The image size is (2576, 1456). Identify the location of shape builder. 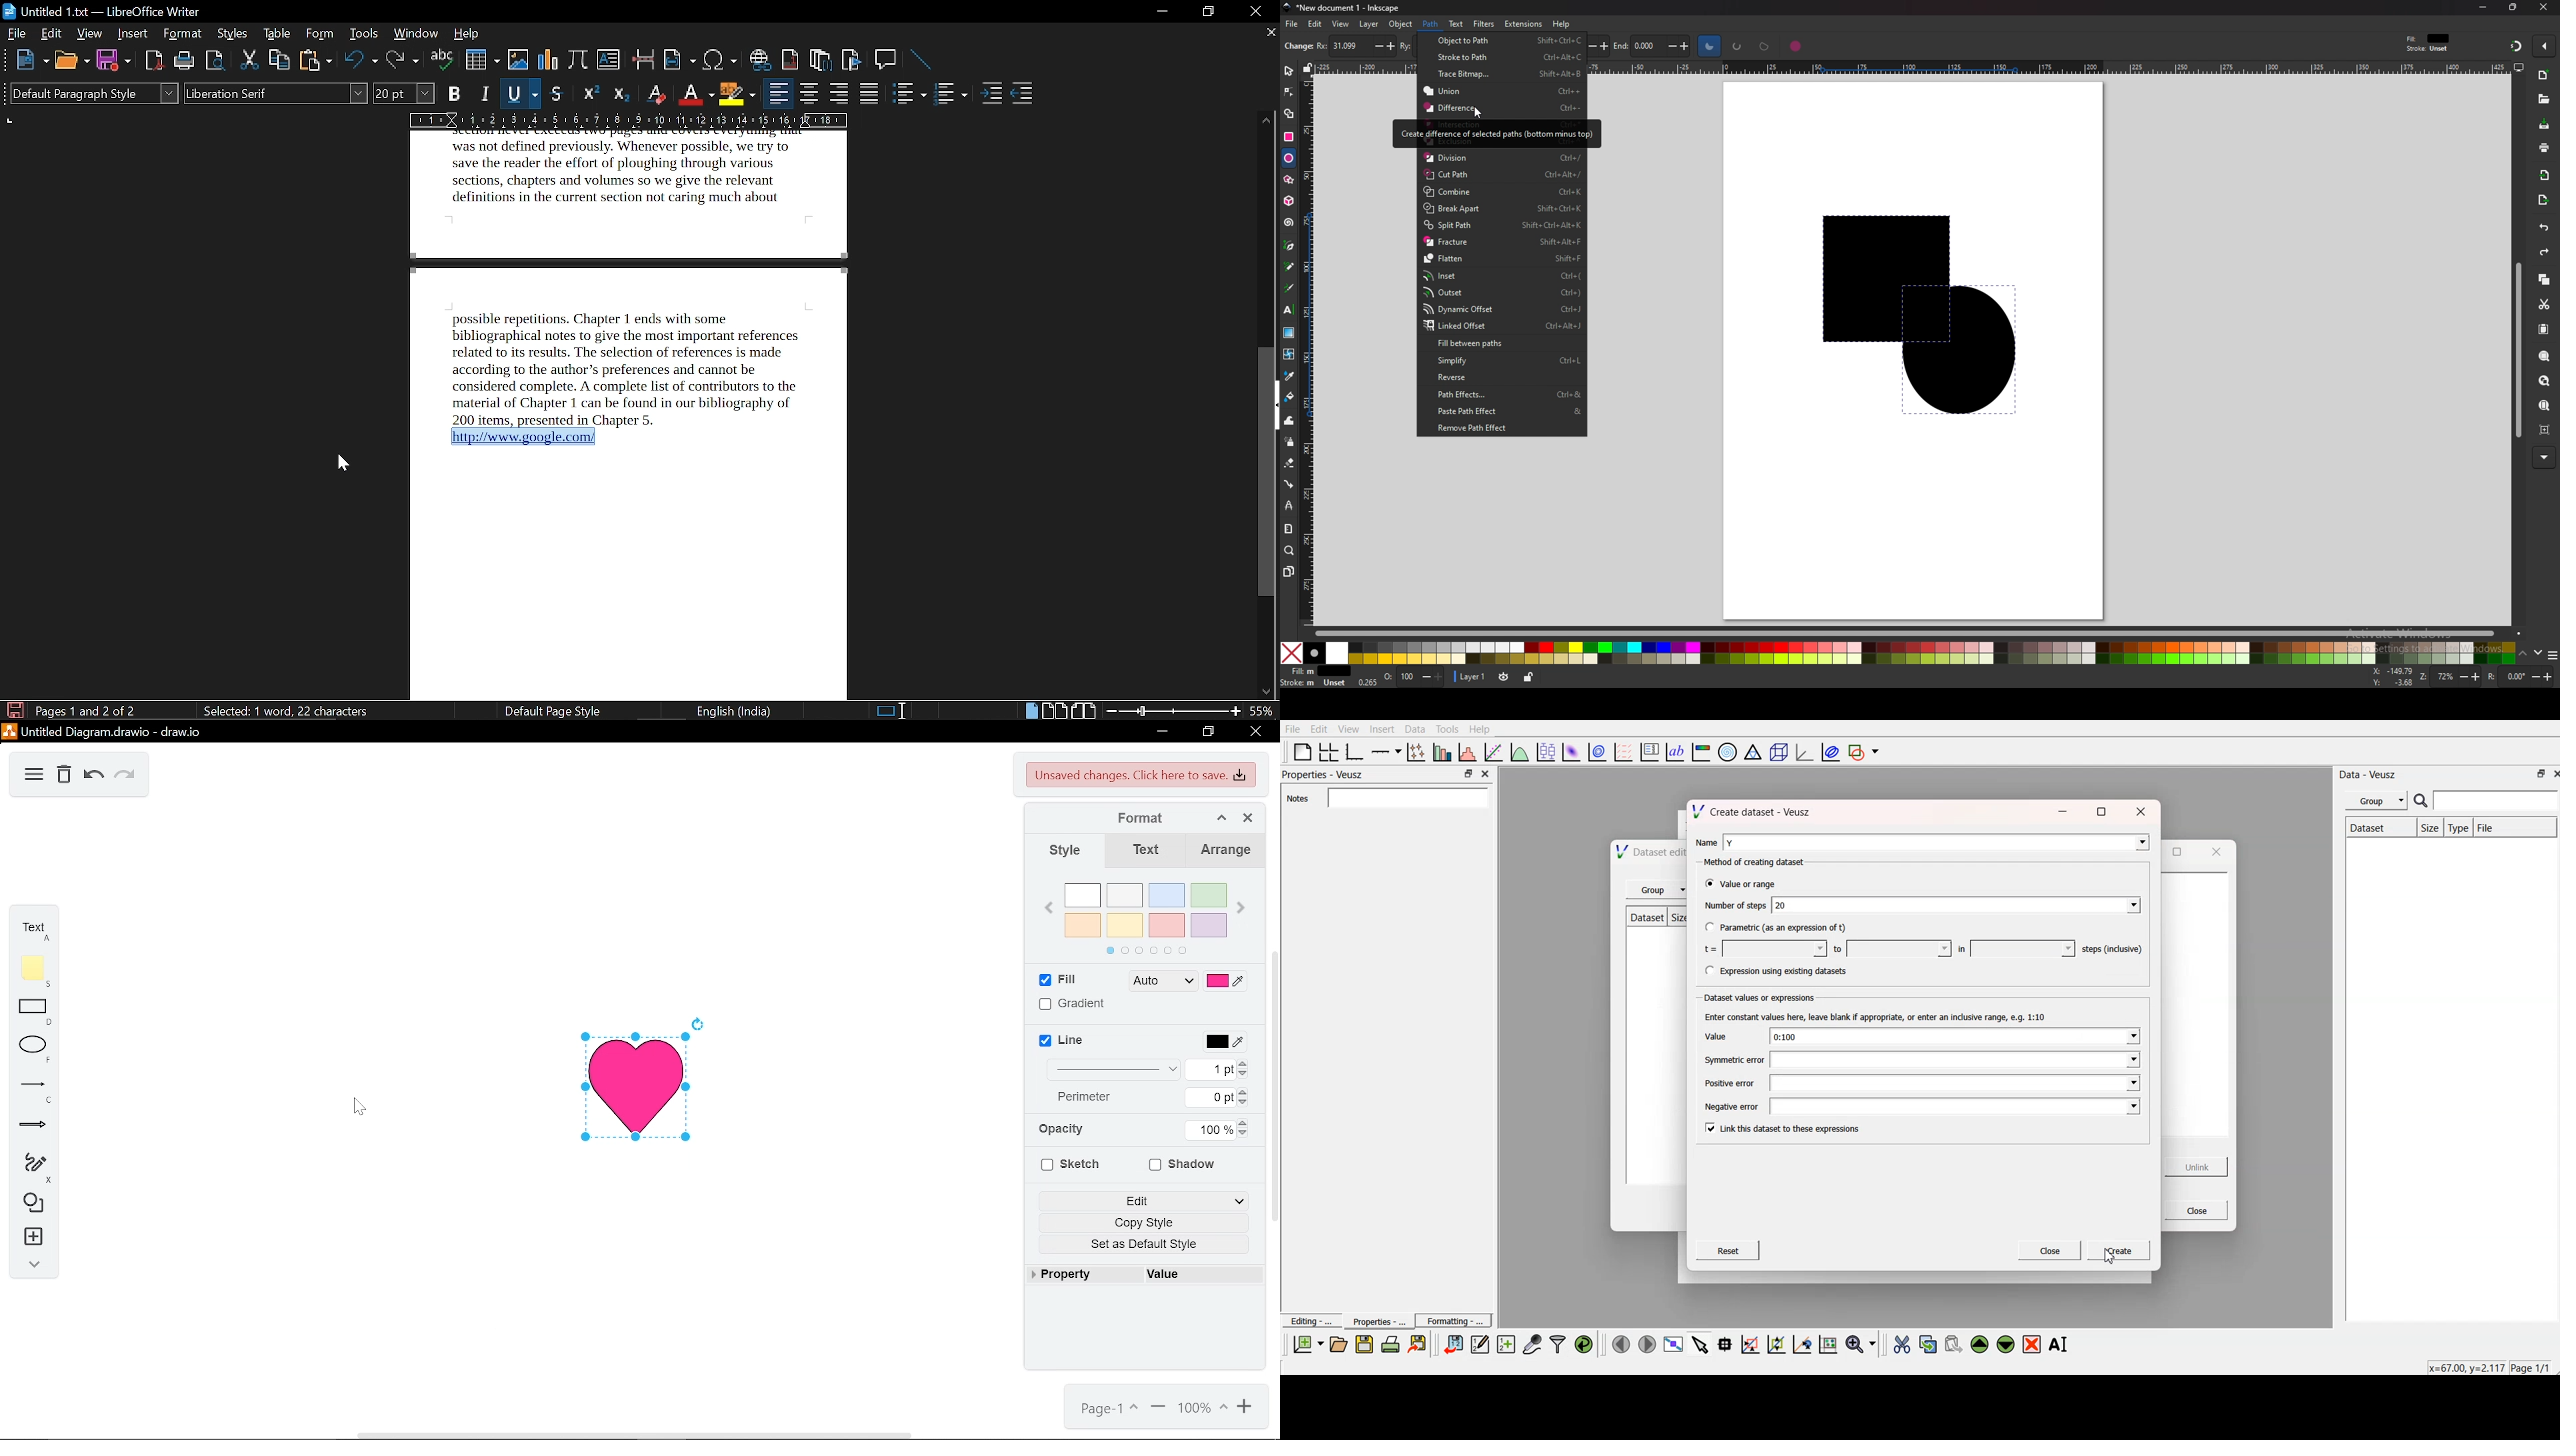
(1288, 115).